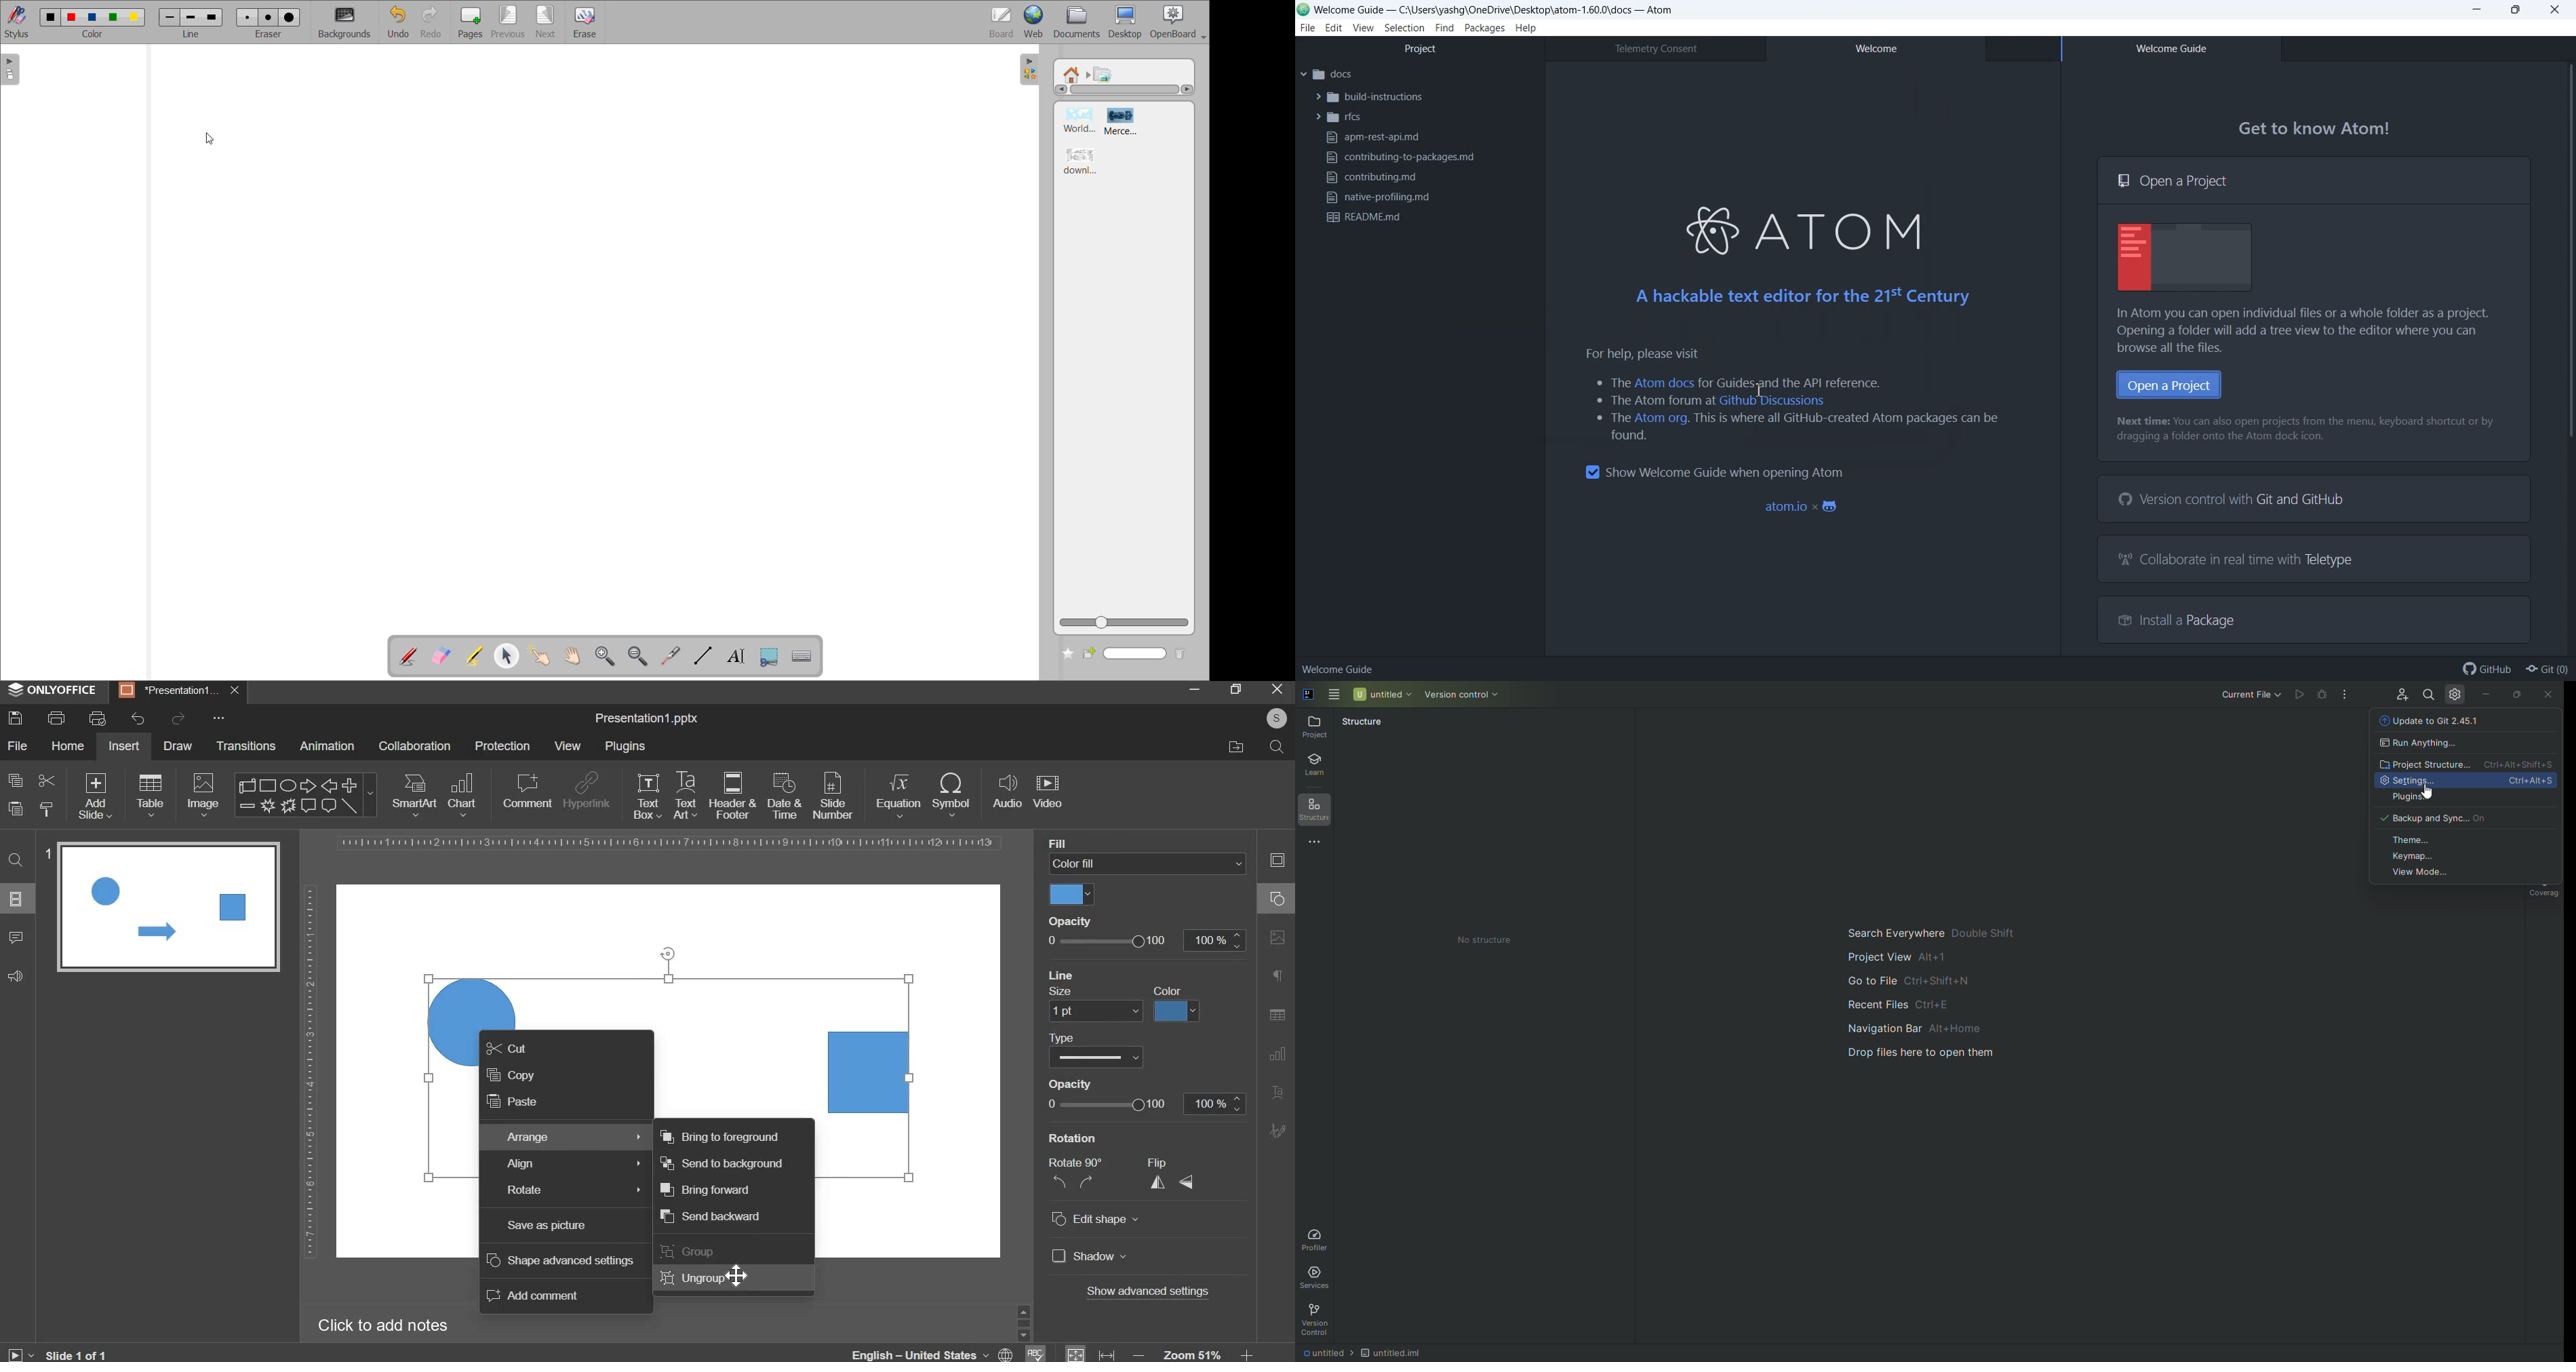 This screenshot has width=2576, height=1372. What do you see at coordinates (1081, 1137) in the screenshot?
I see `Rotation` at bounding box center [1081, 1137].